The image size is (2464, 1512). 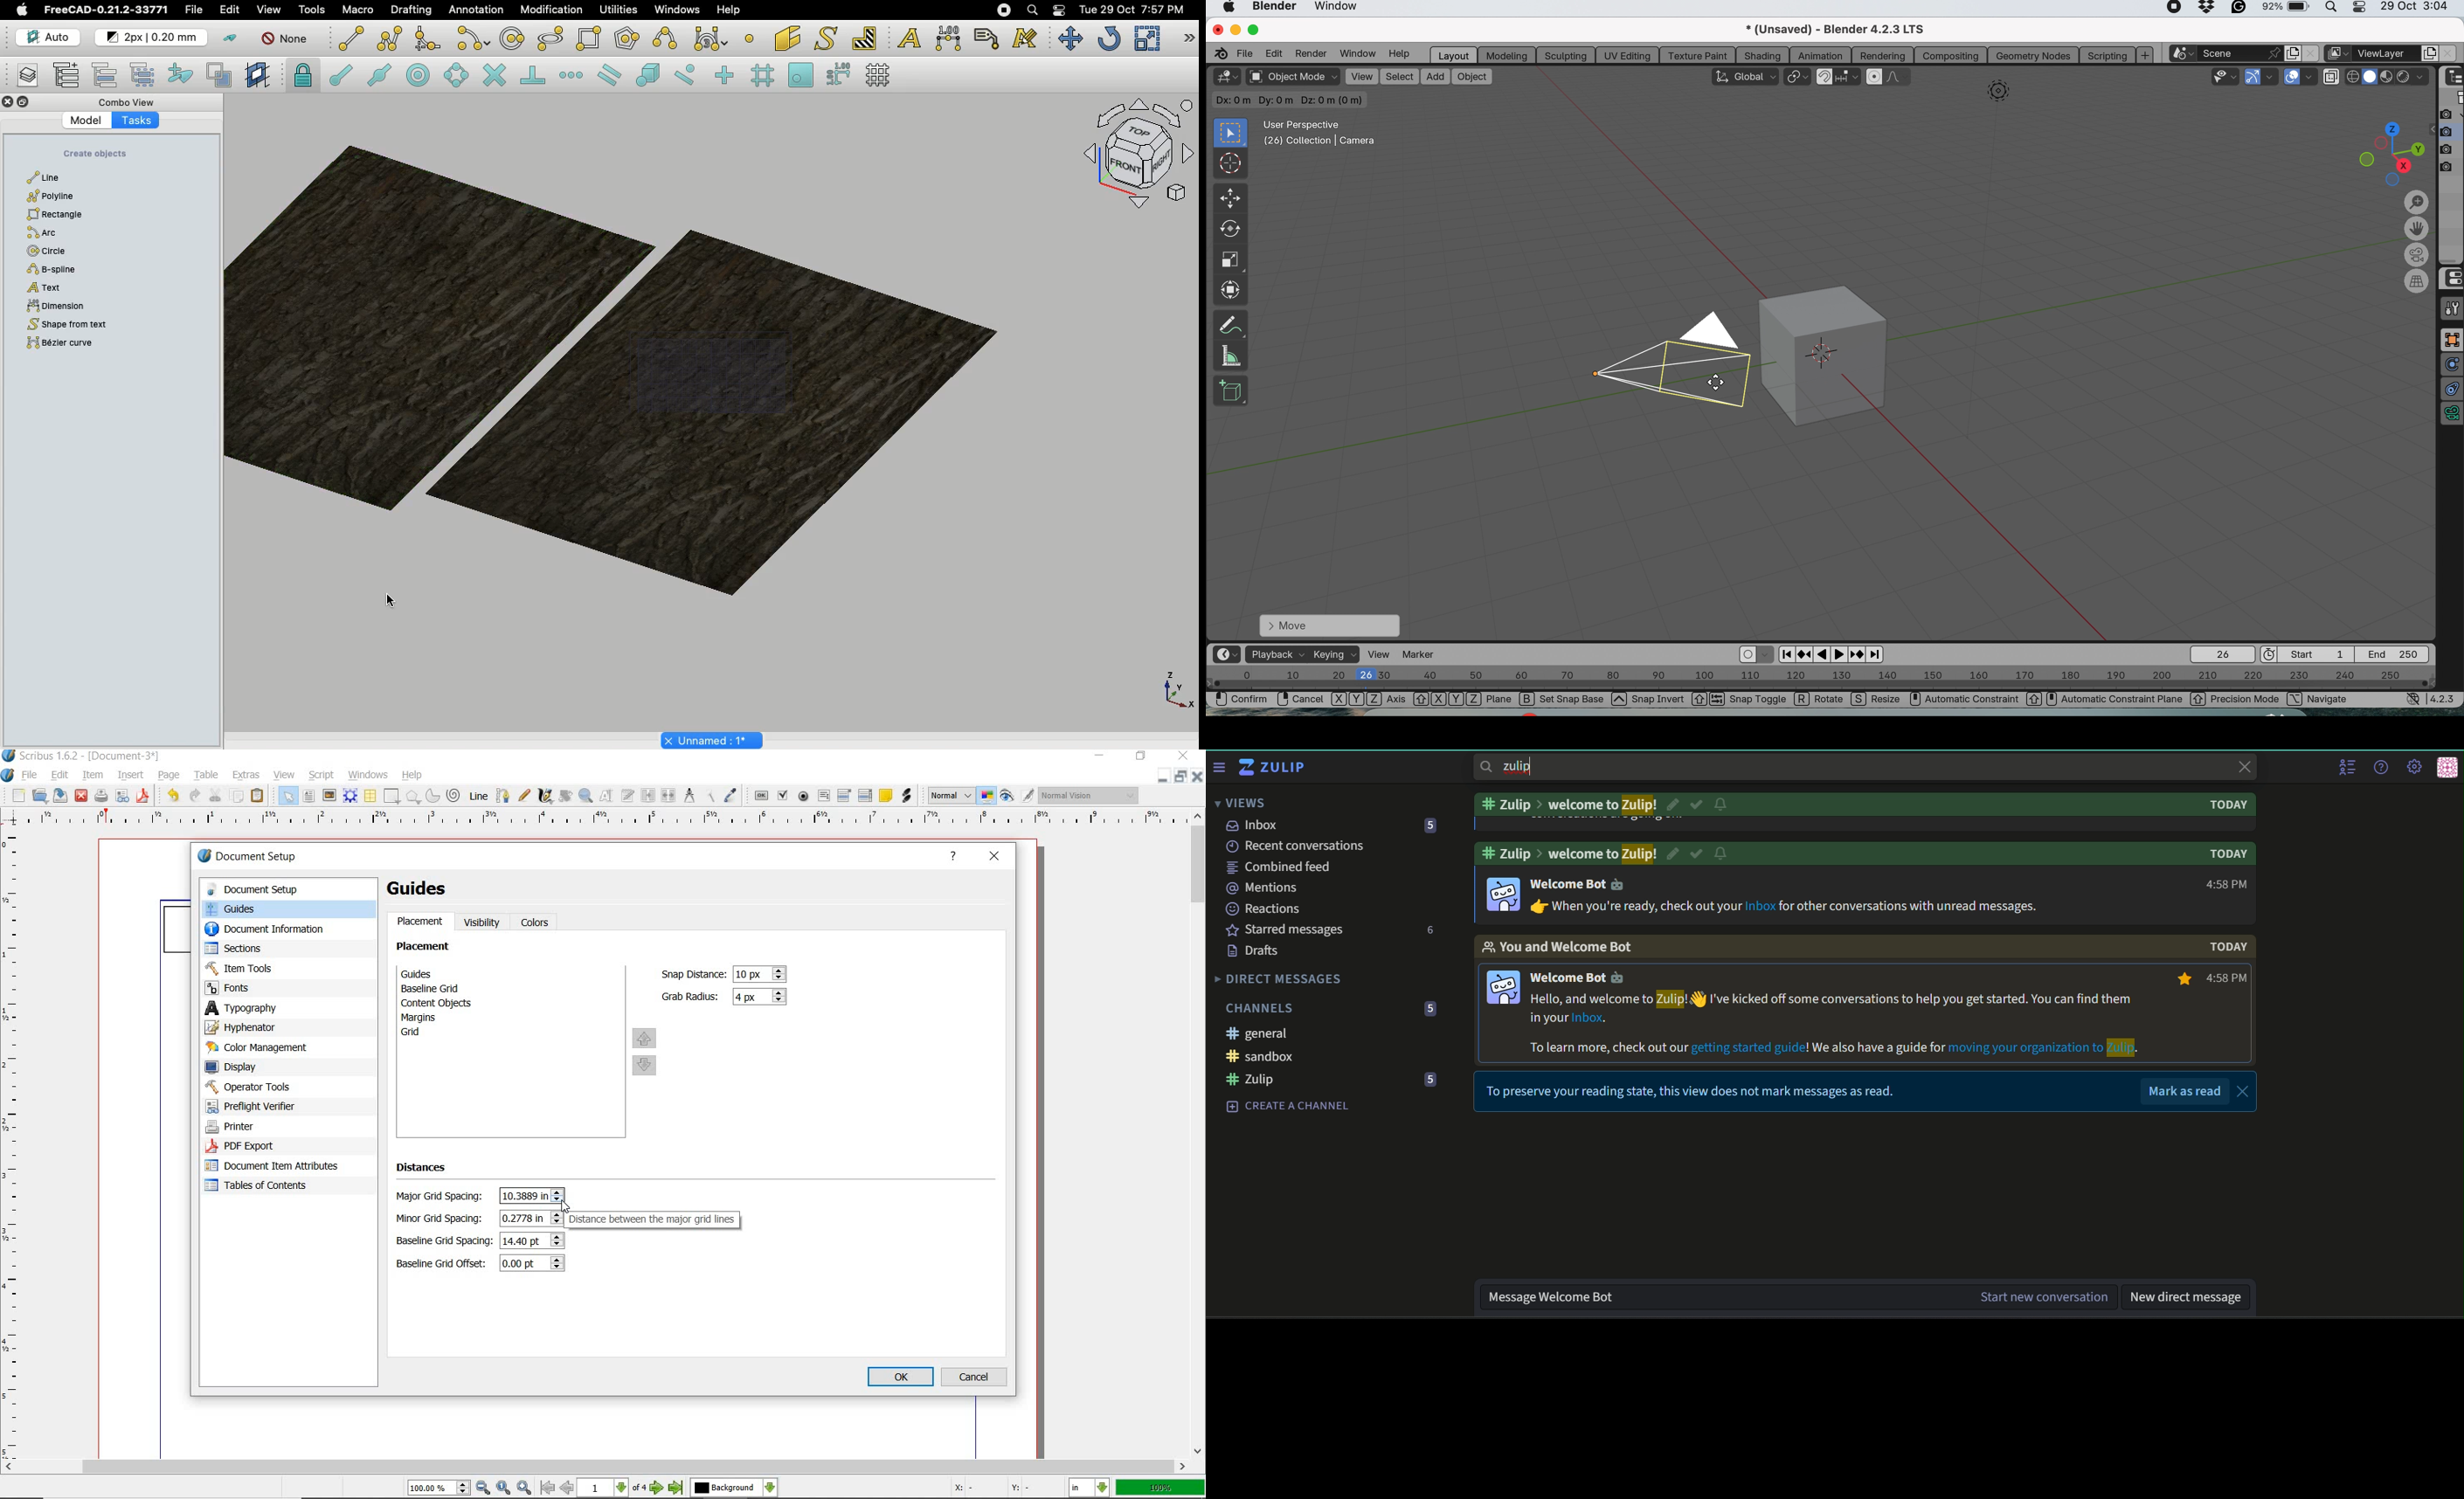 What do you see at coordinates (614, 1488) in the screenshot?
I see `select current page` at bounding box center [614, 1488].